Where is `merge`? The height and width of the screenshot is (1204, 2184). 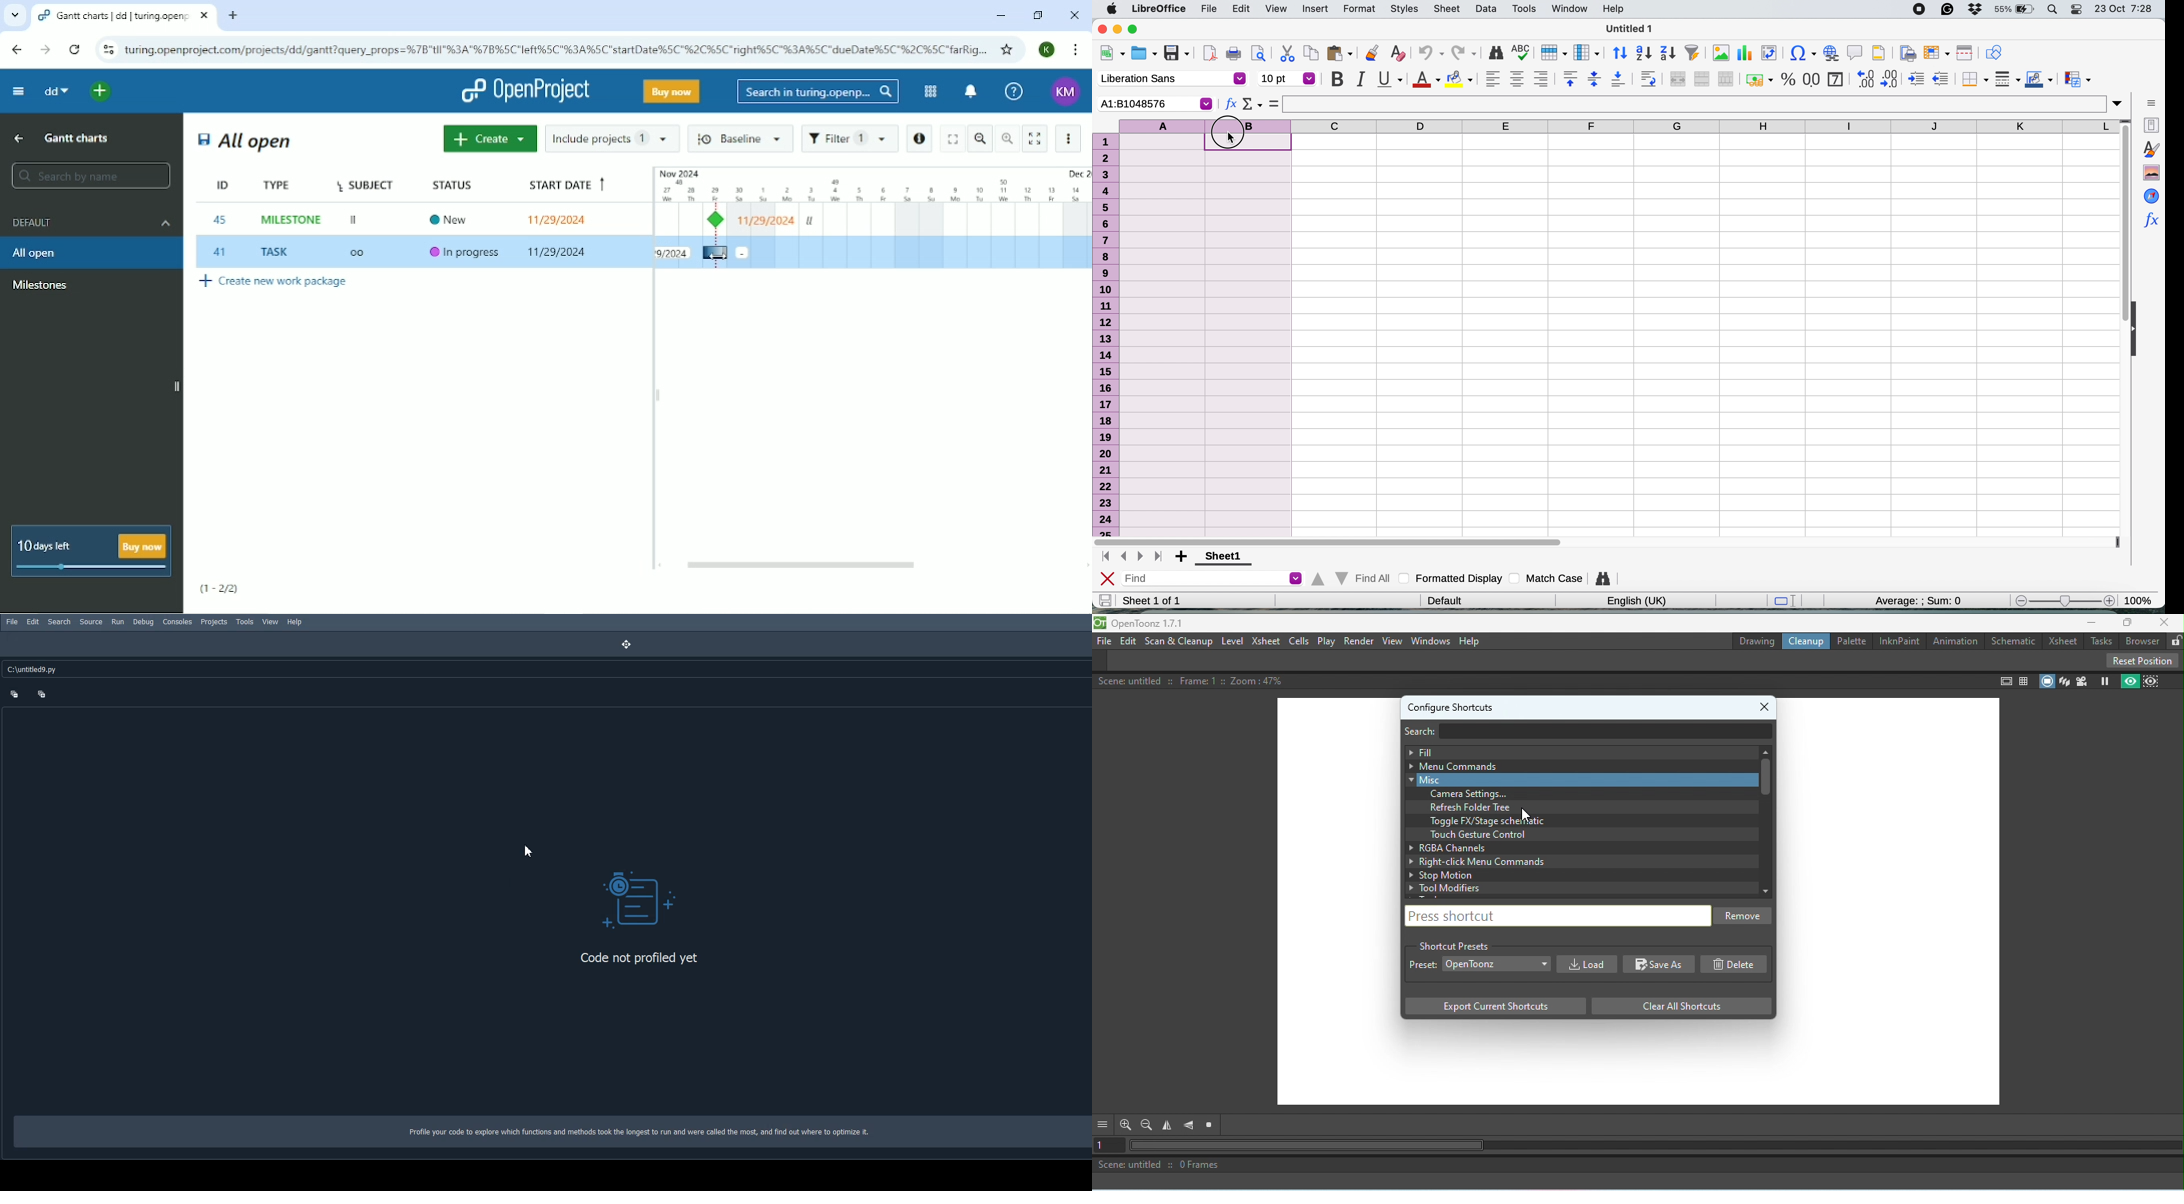
merge is located at coordinates (1702, 79).